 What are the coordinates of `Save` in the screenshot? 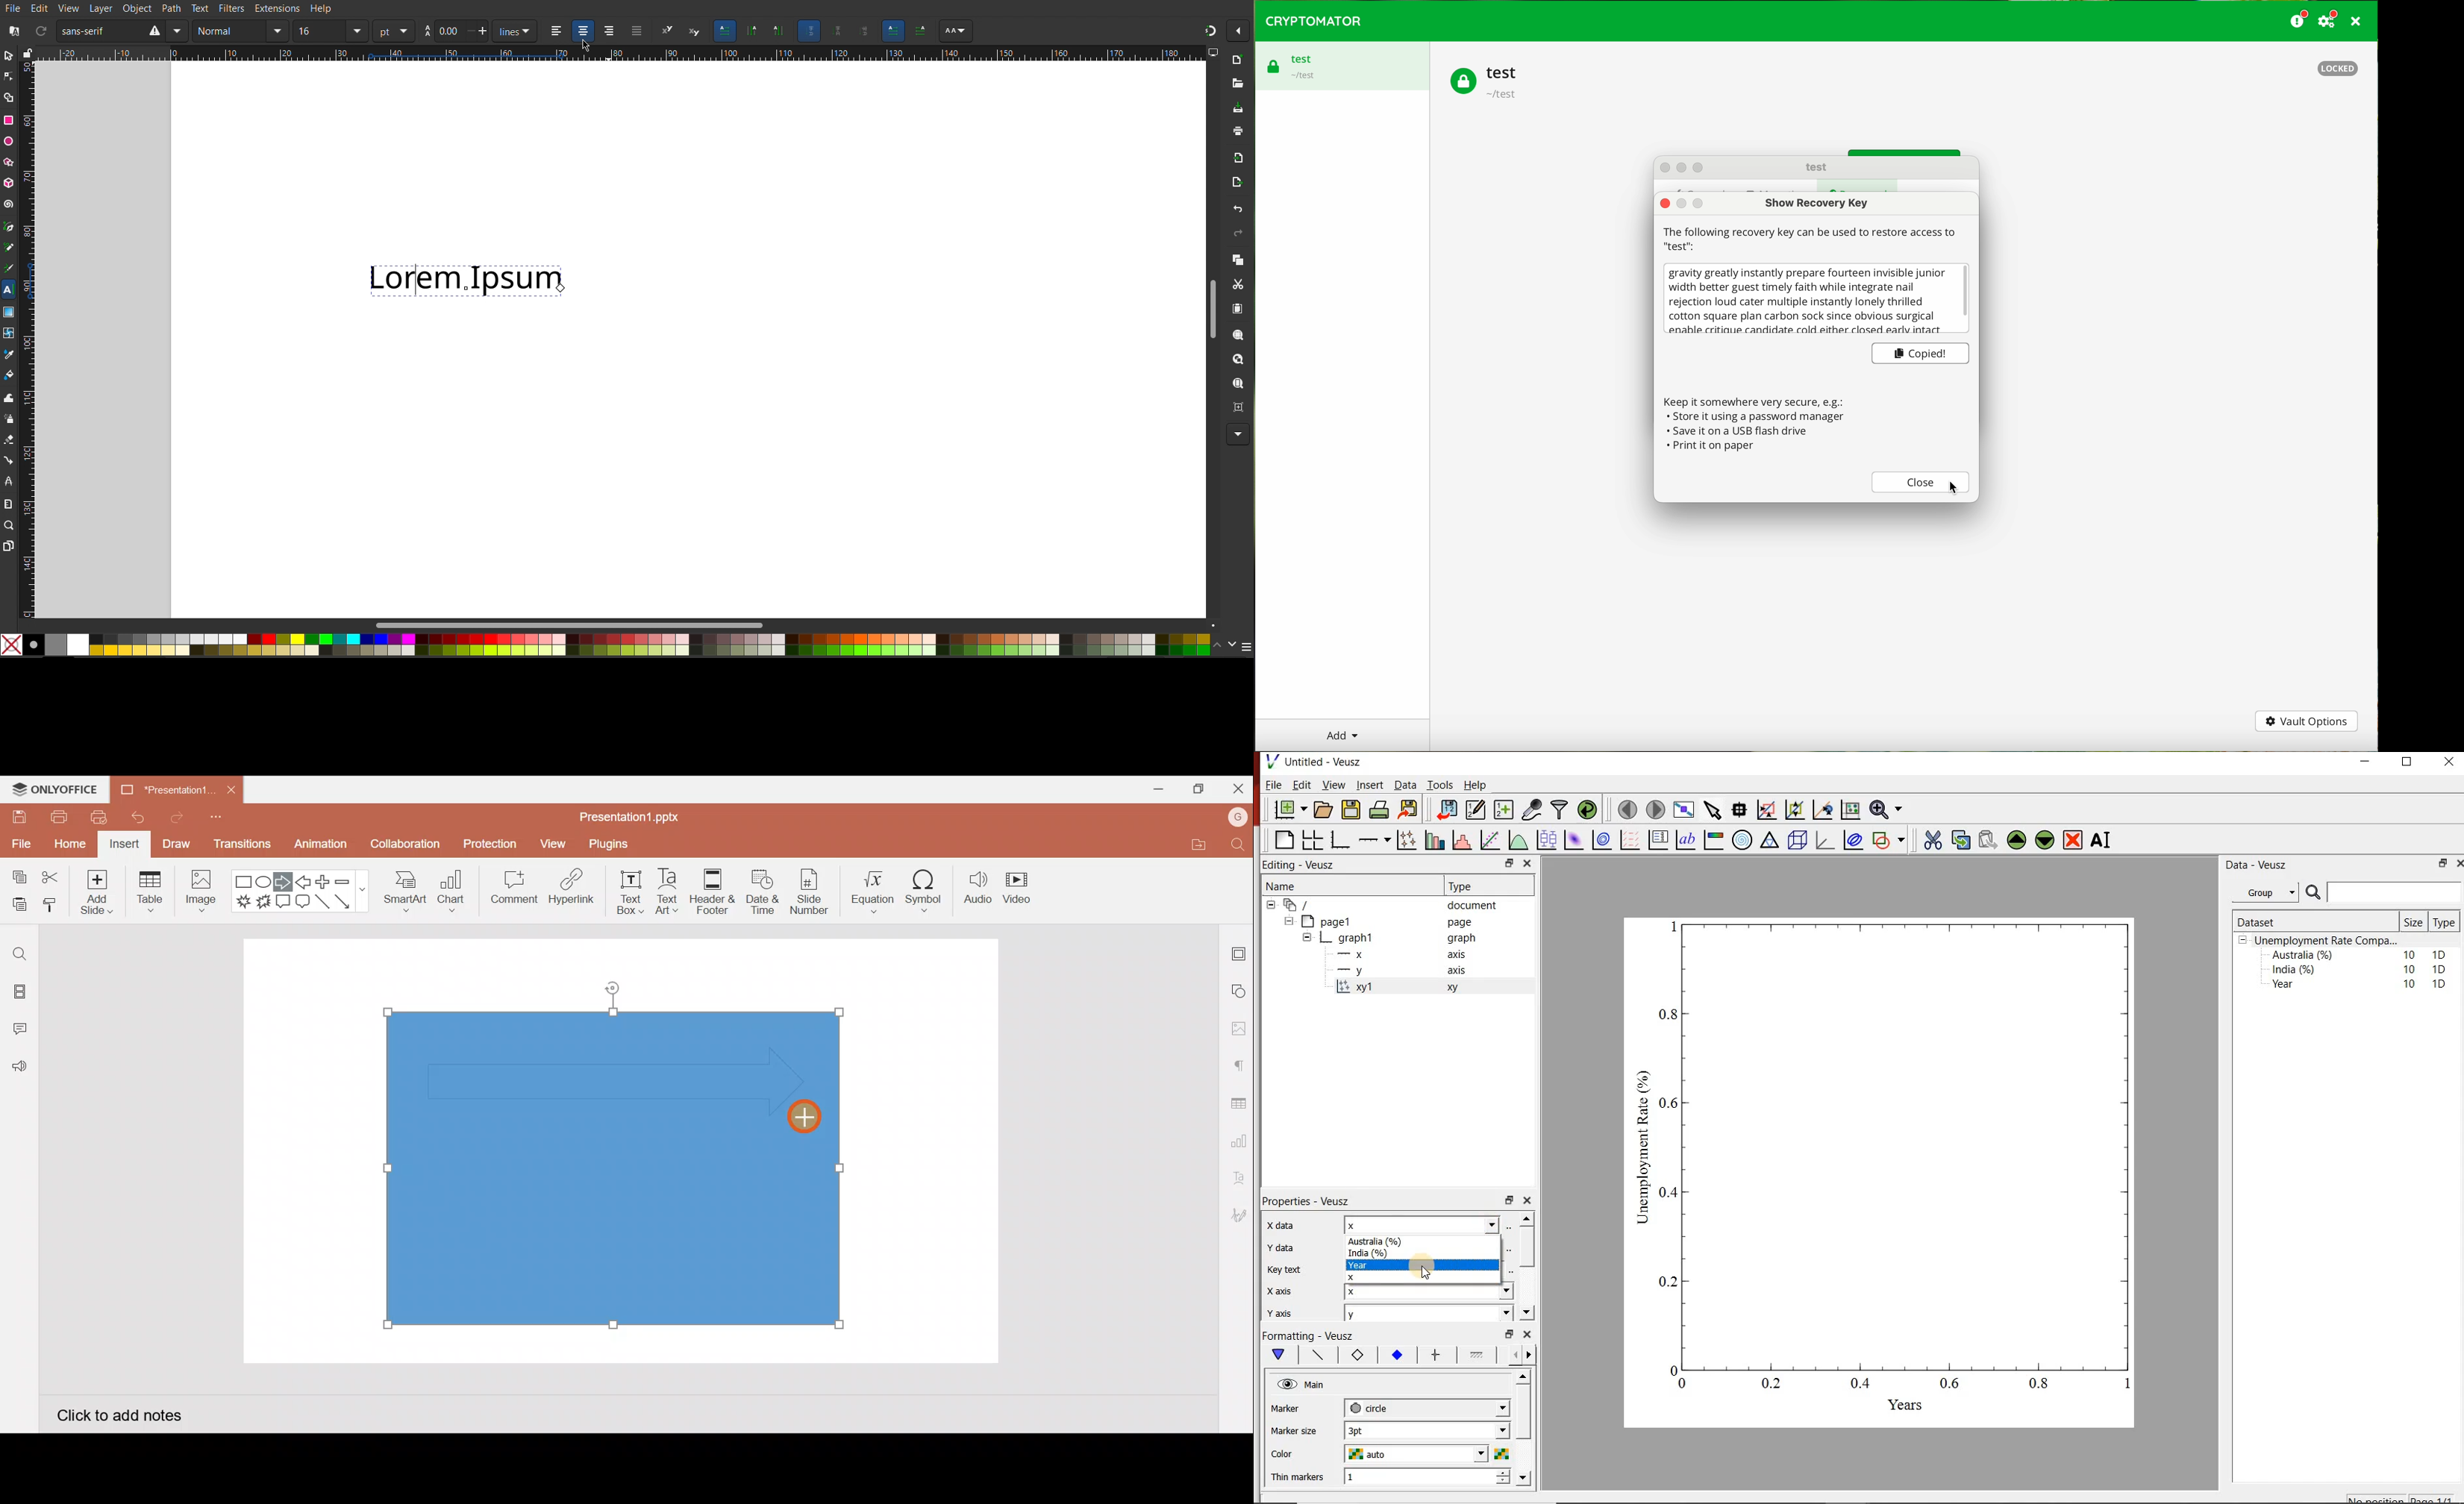 It's located at (17, 816).